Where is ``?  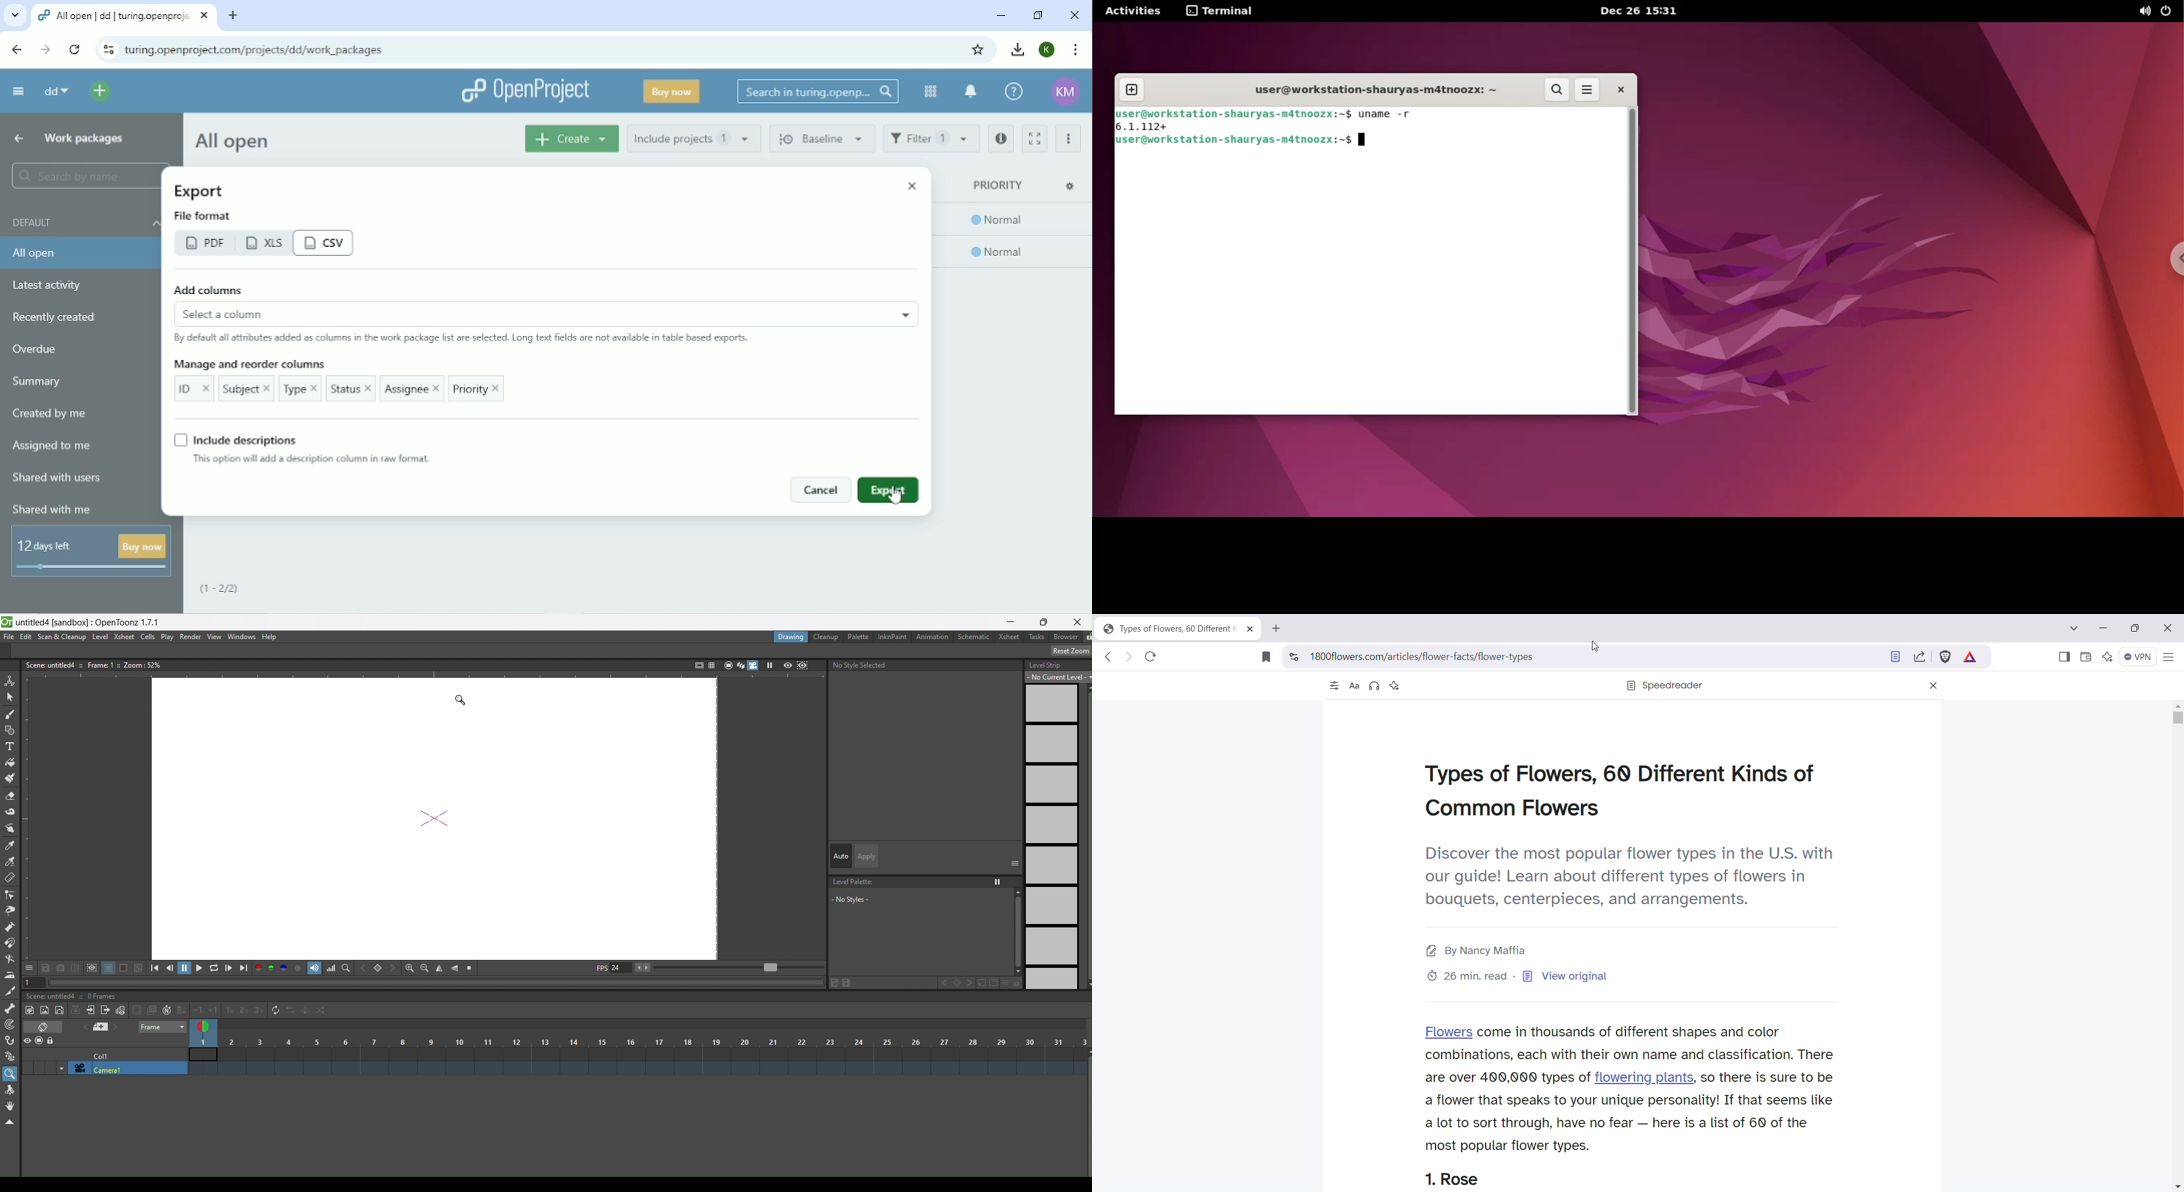
 is located at coordinates (284, 968).